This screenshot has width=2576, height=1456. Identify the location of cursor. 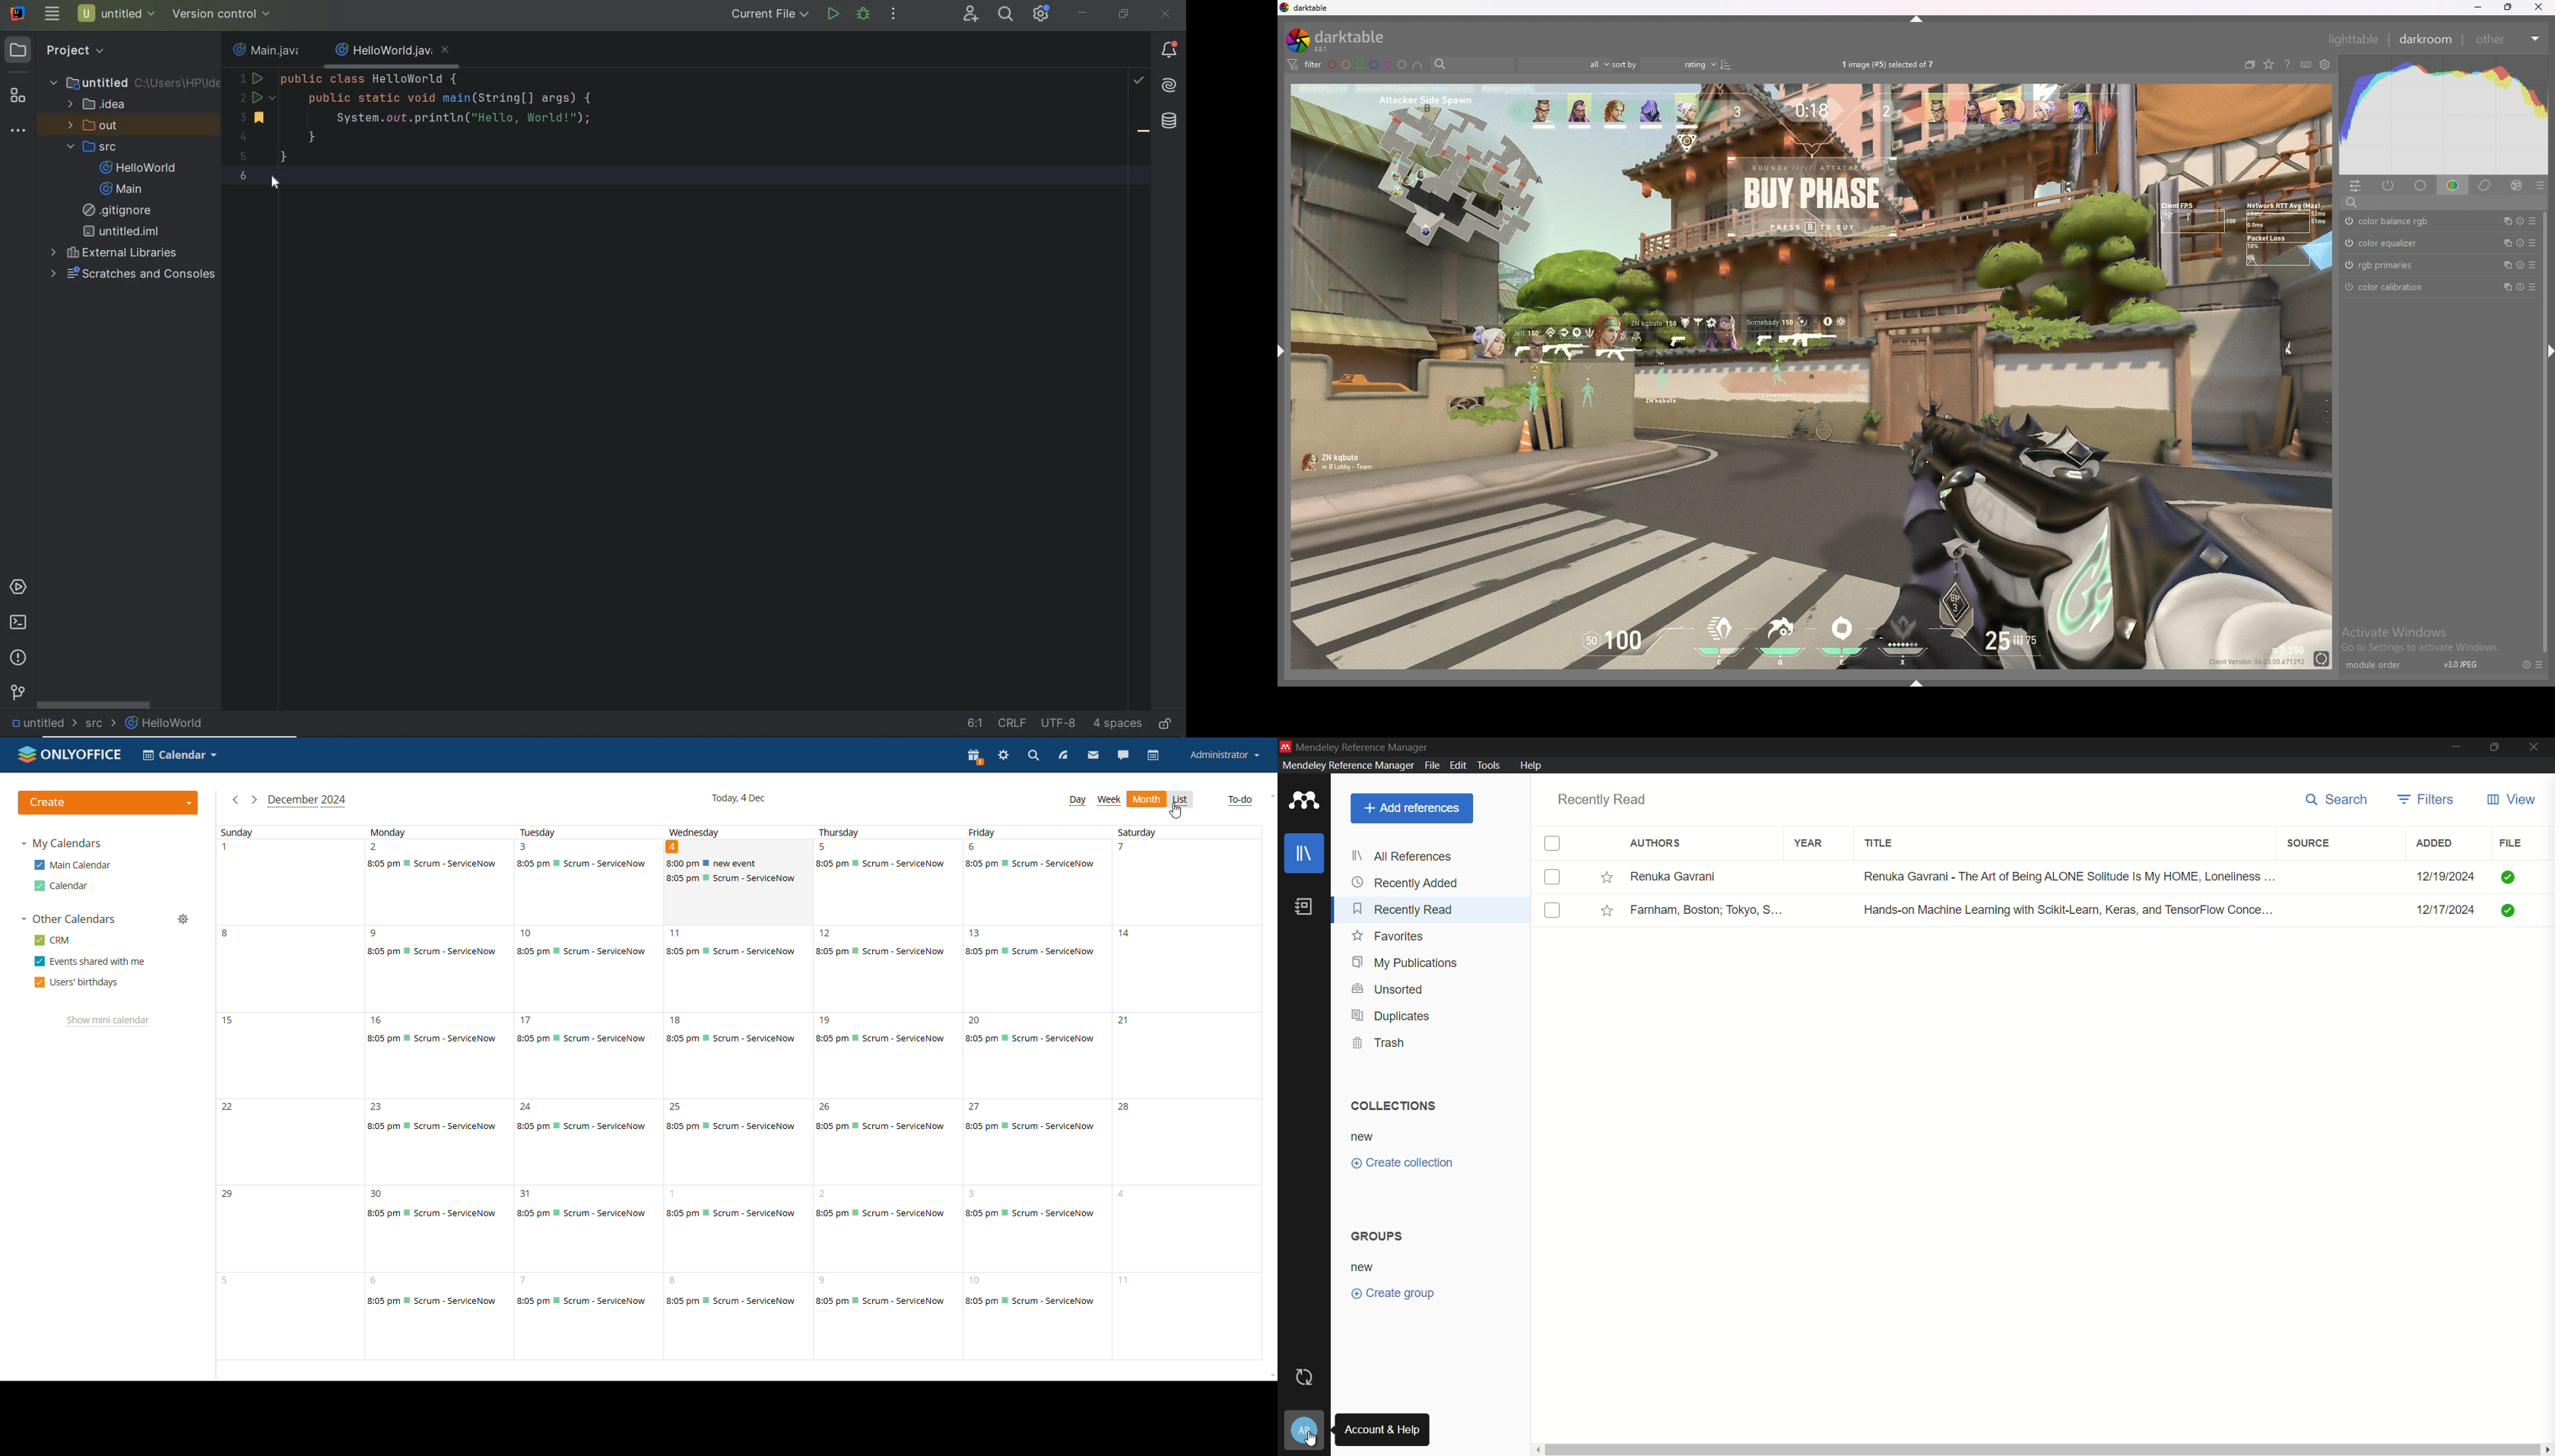
(1176, 811).